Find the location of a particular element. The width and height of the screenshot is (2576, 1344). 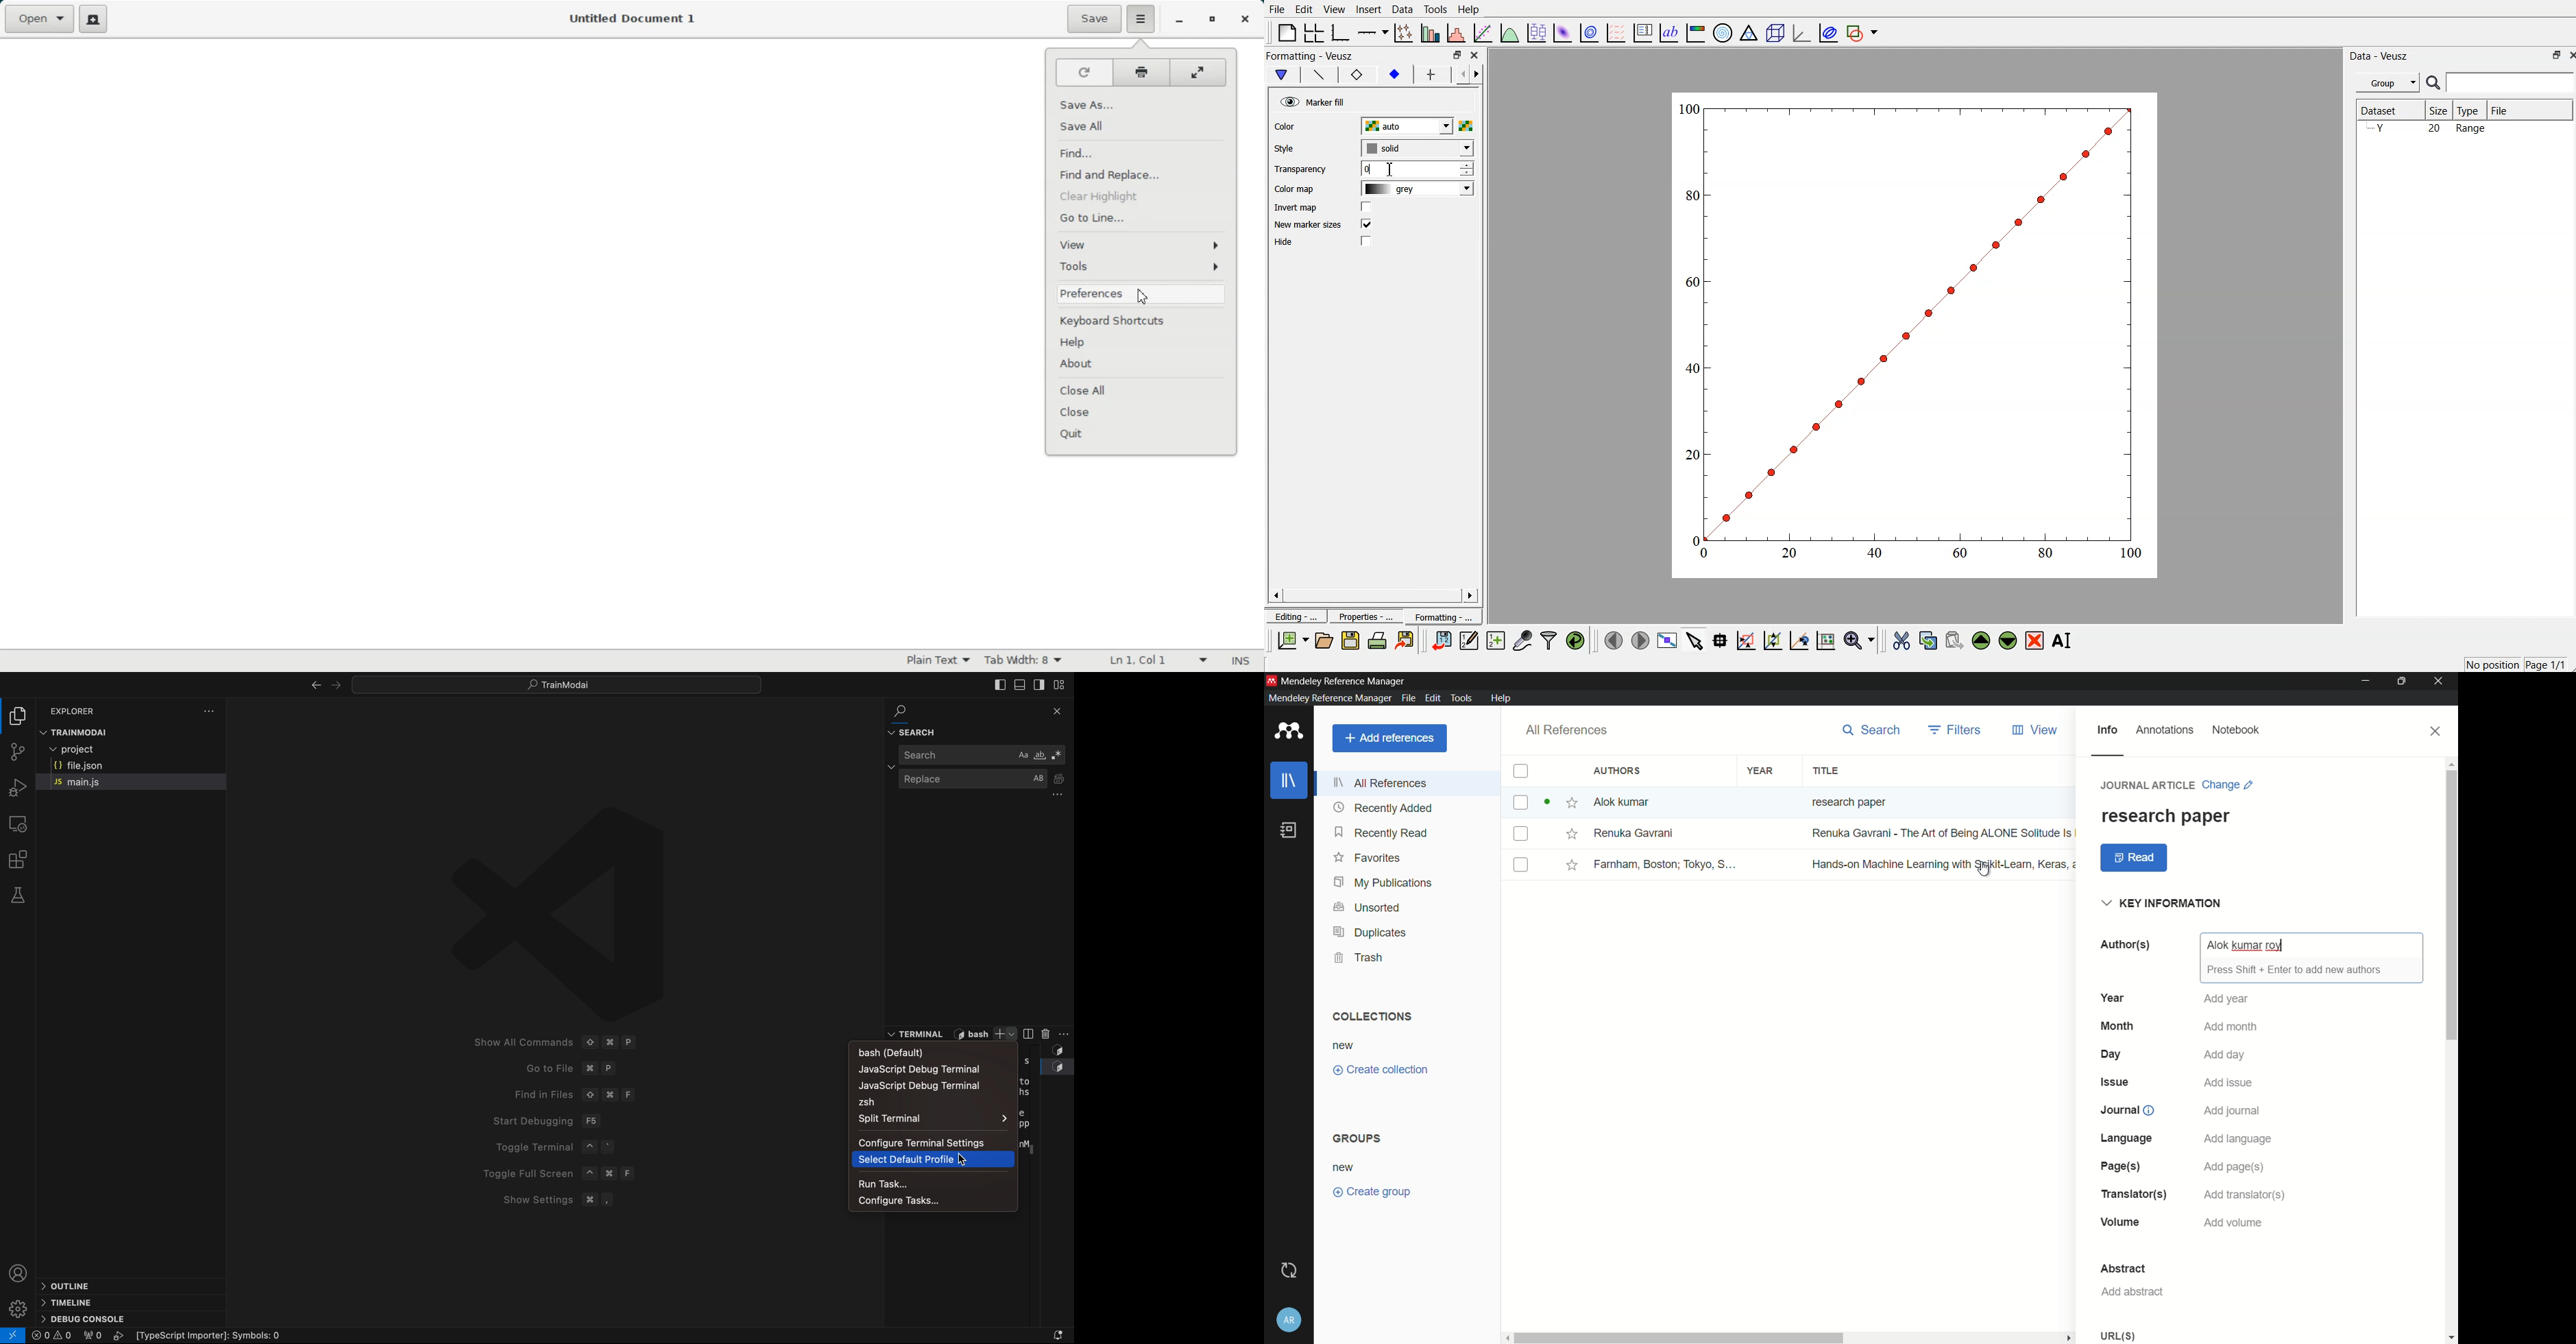

Dataset is located at coordinates (2387, 110).